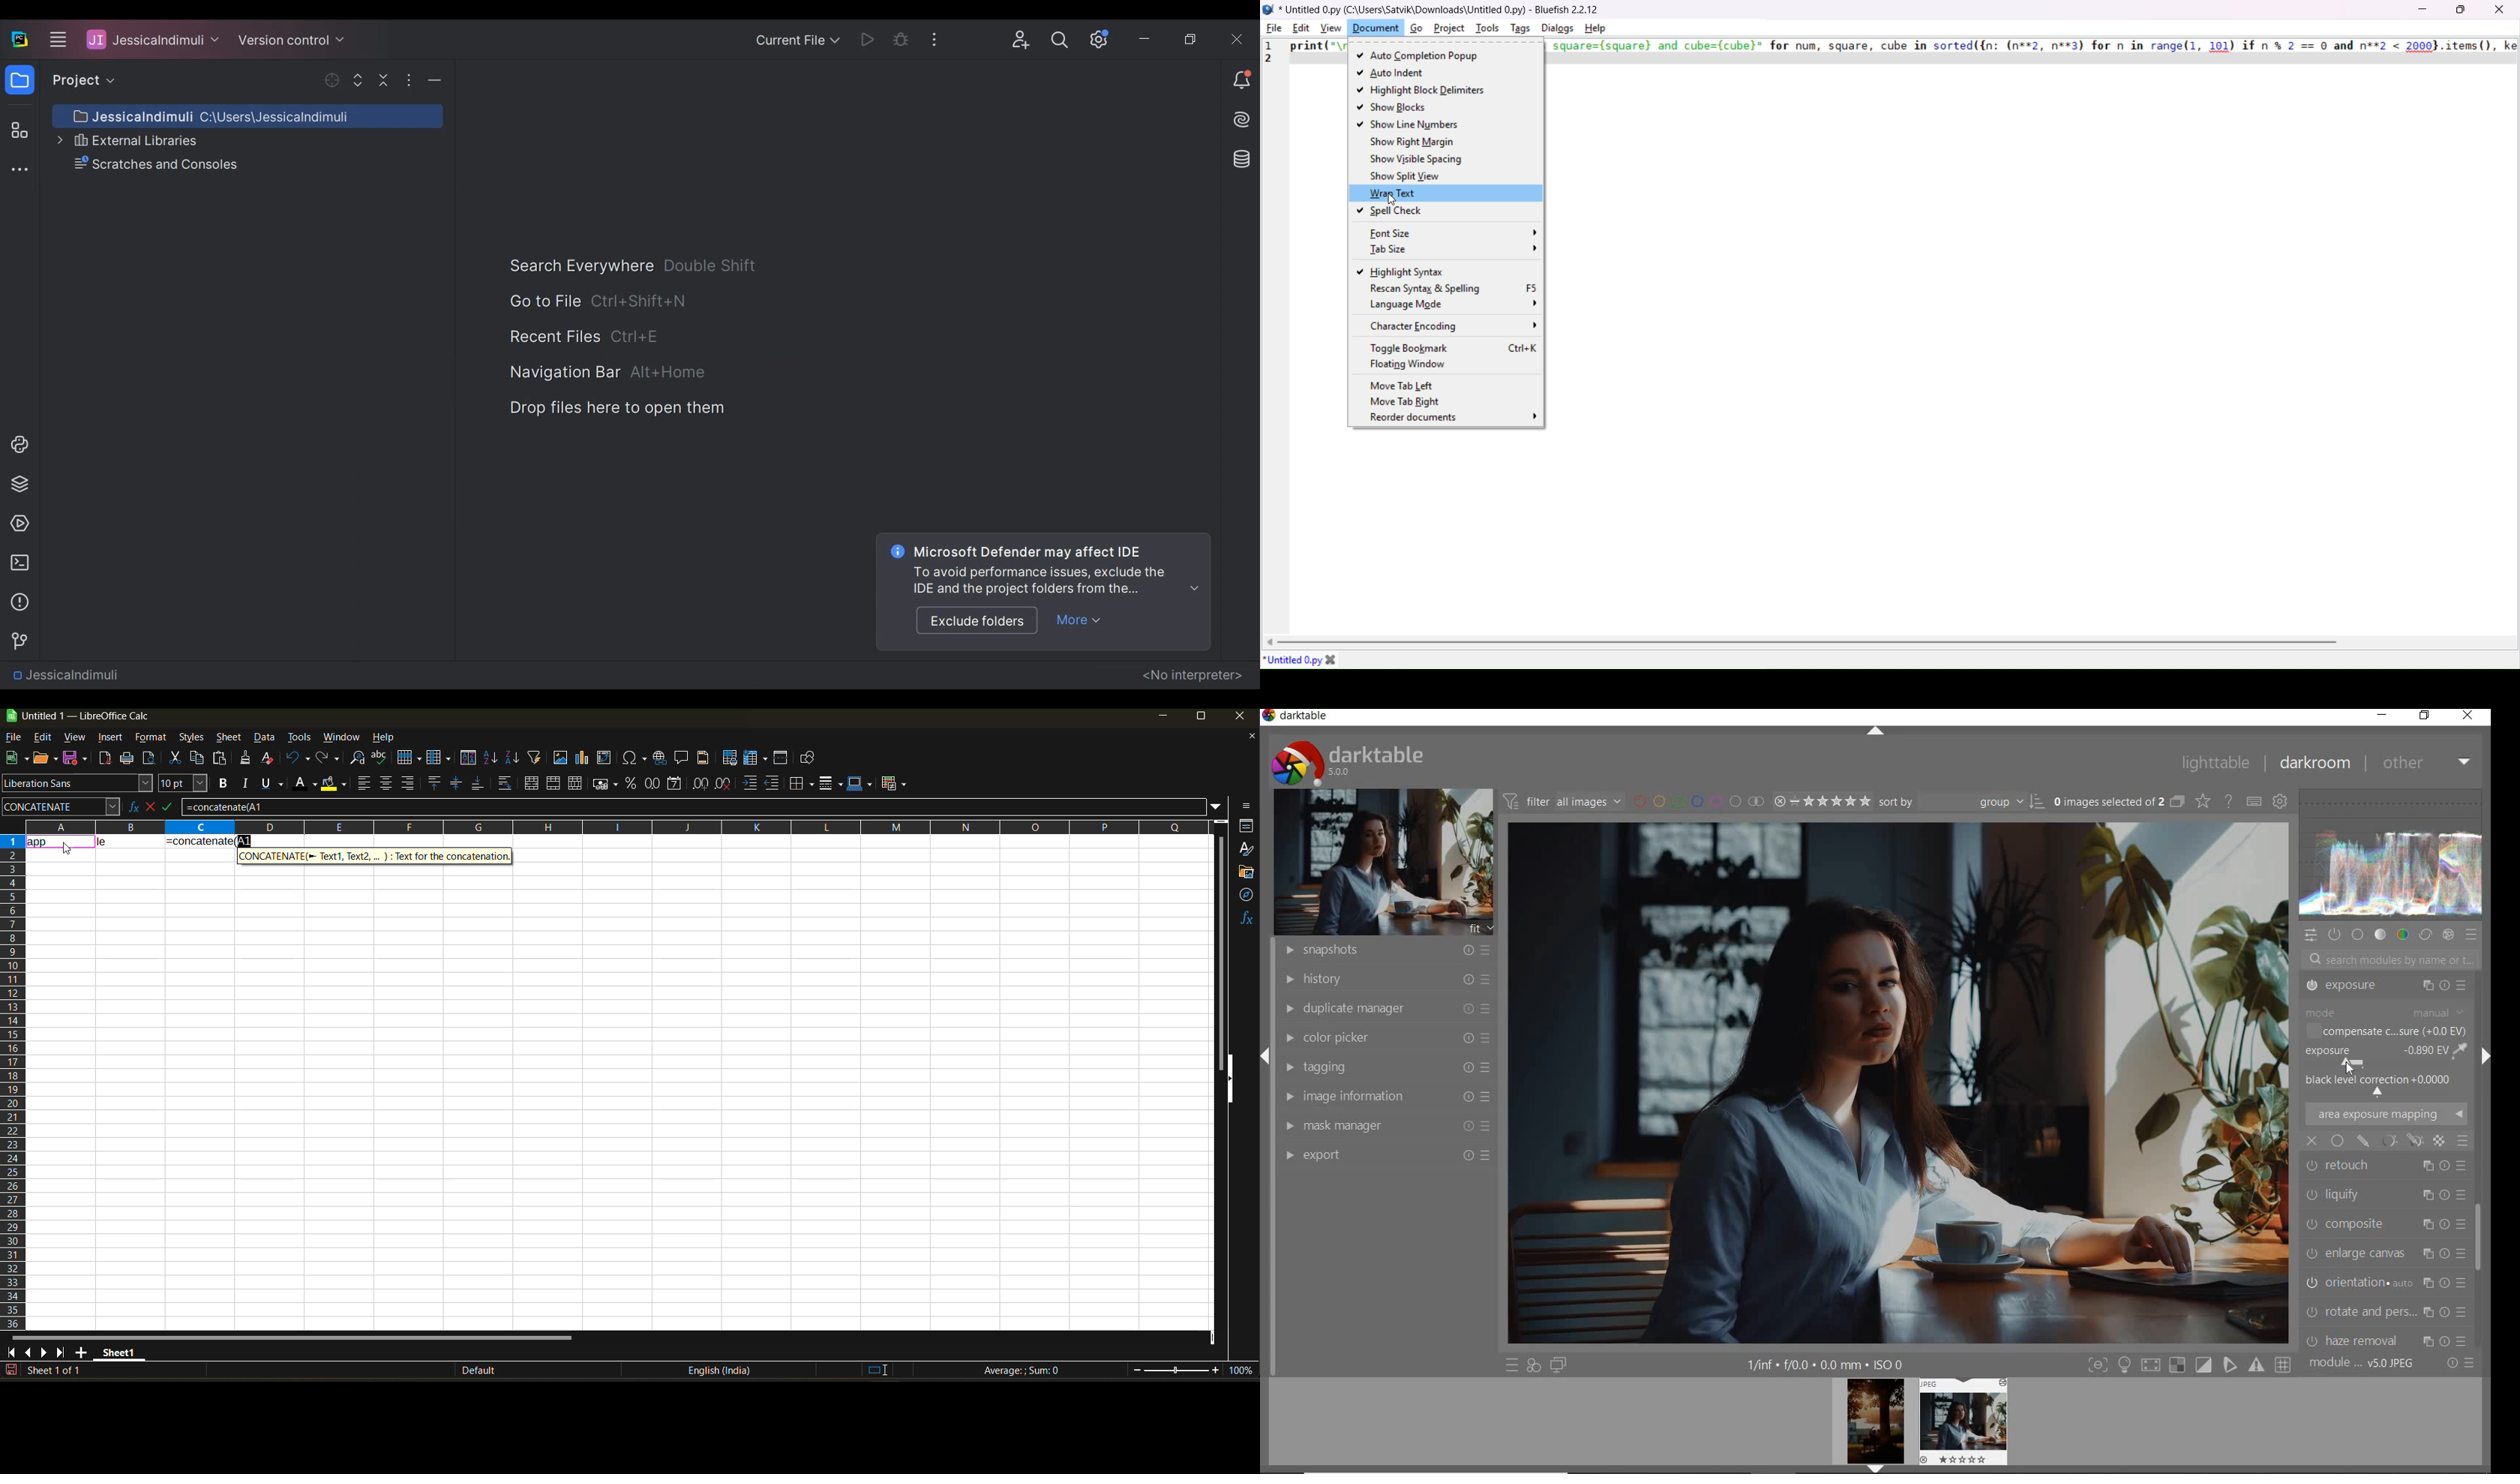  Describe the element at coordinates (129, 807) in the screenshot. I see `function wizard` at that location.